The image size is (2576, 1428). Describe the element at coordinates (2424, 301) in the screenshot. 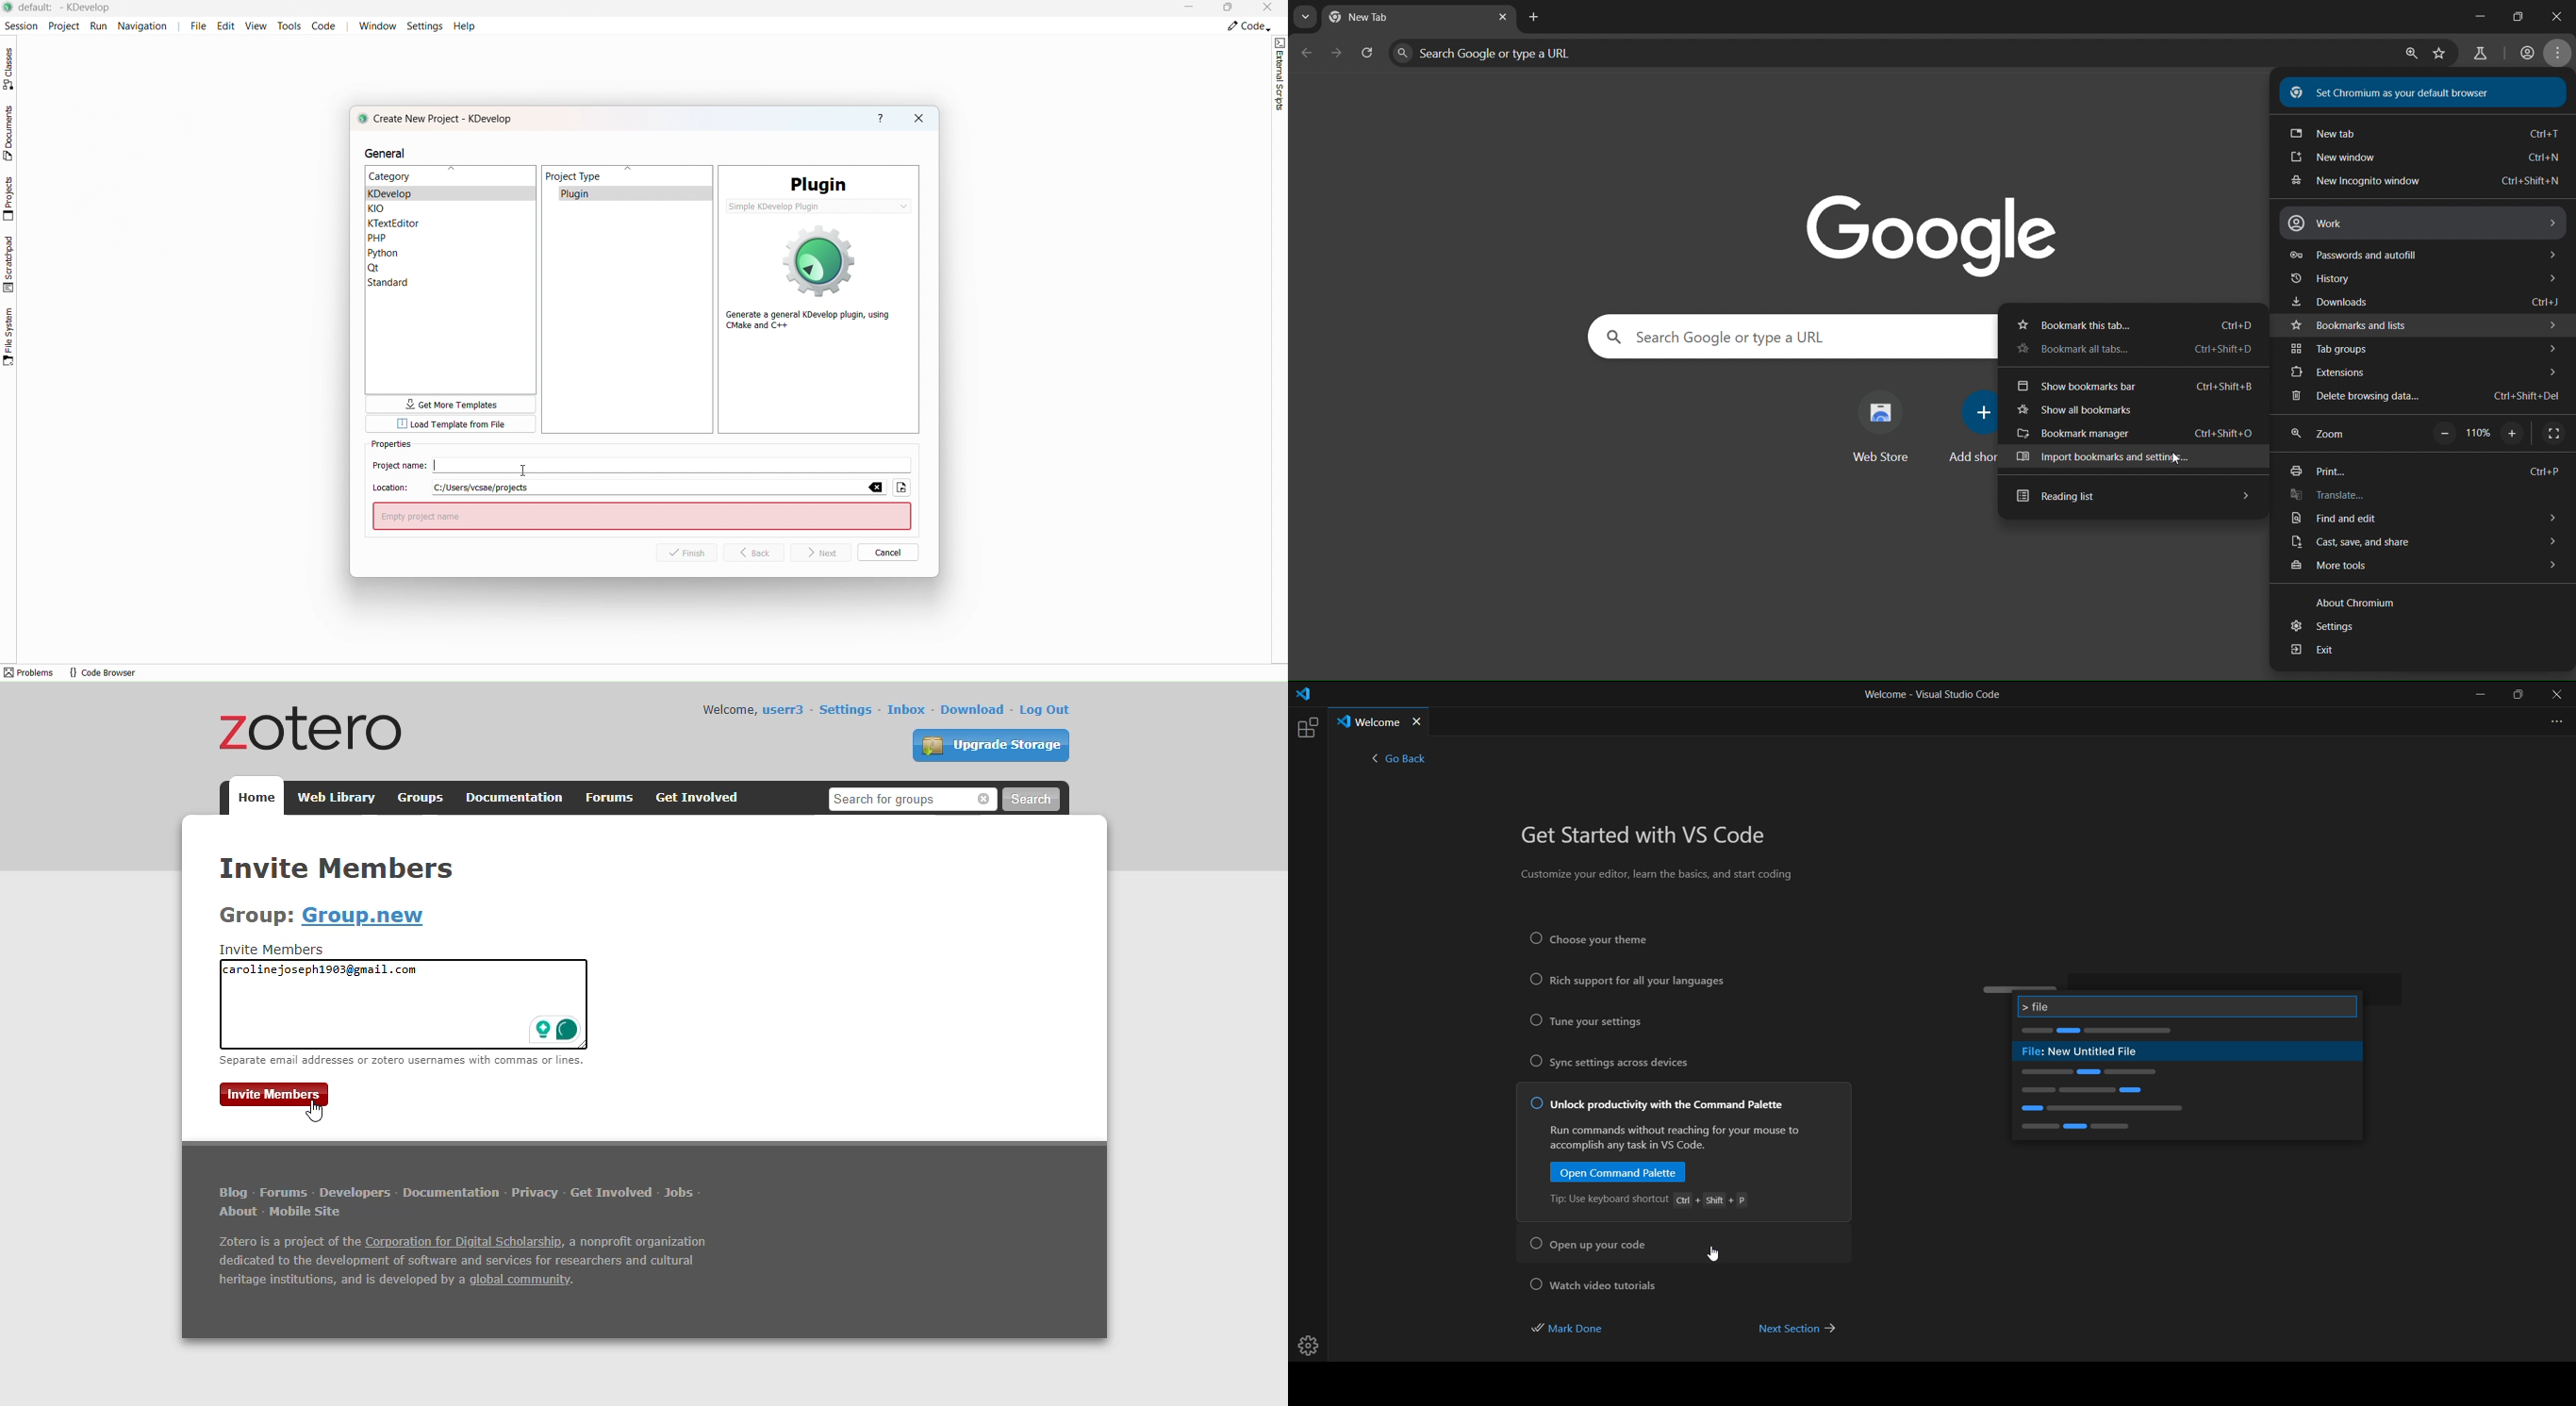

I see `downloads` at that location.